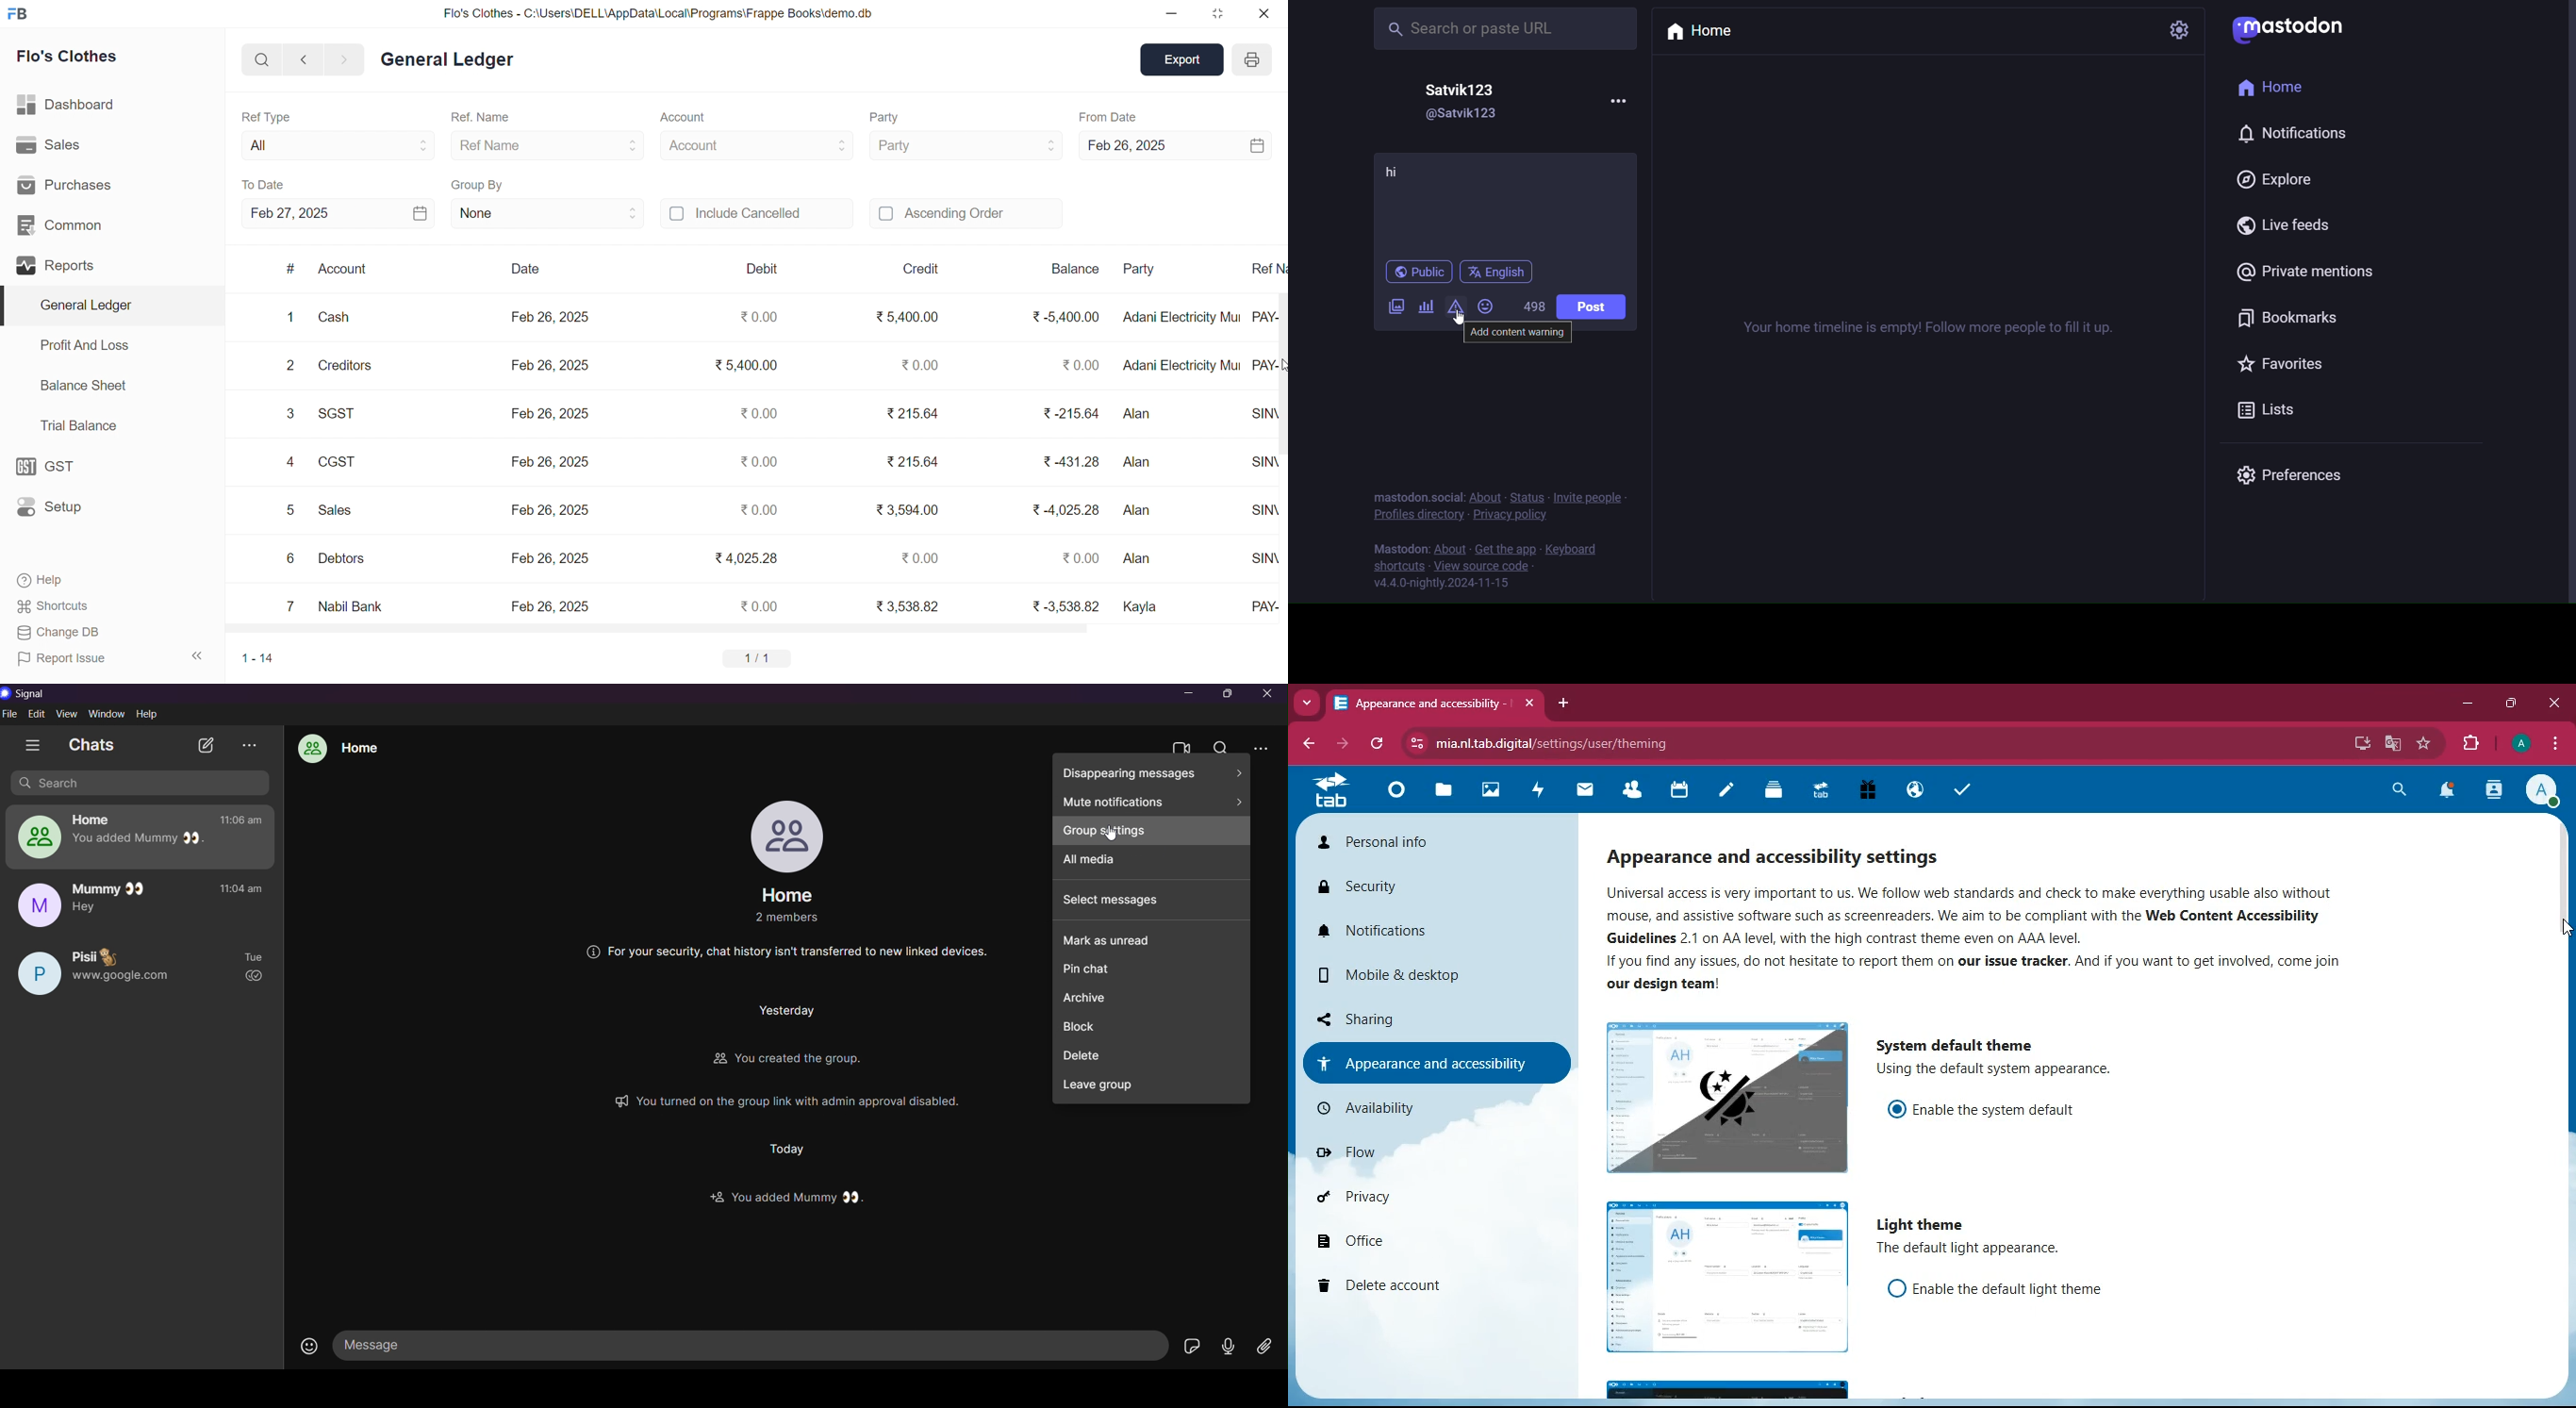 This screenshot has width=2576, height=1428. I want to click on activity, so click(1538, 788).